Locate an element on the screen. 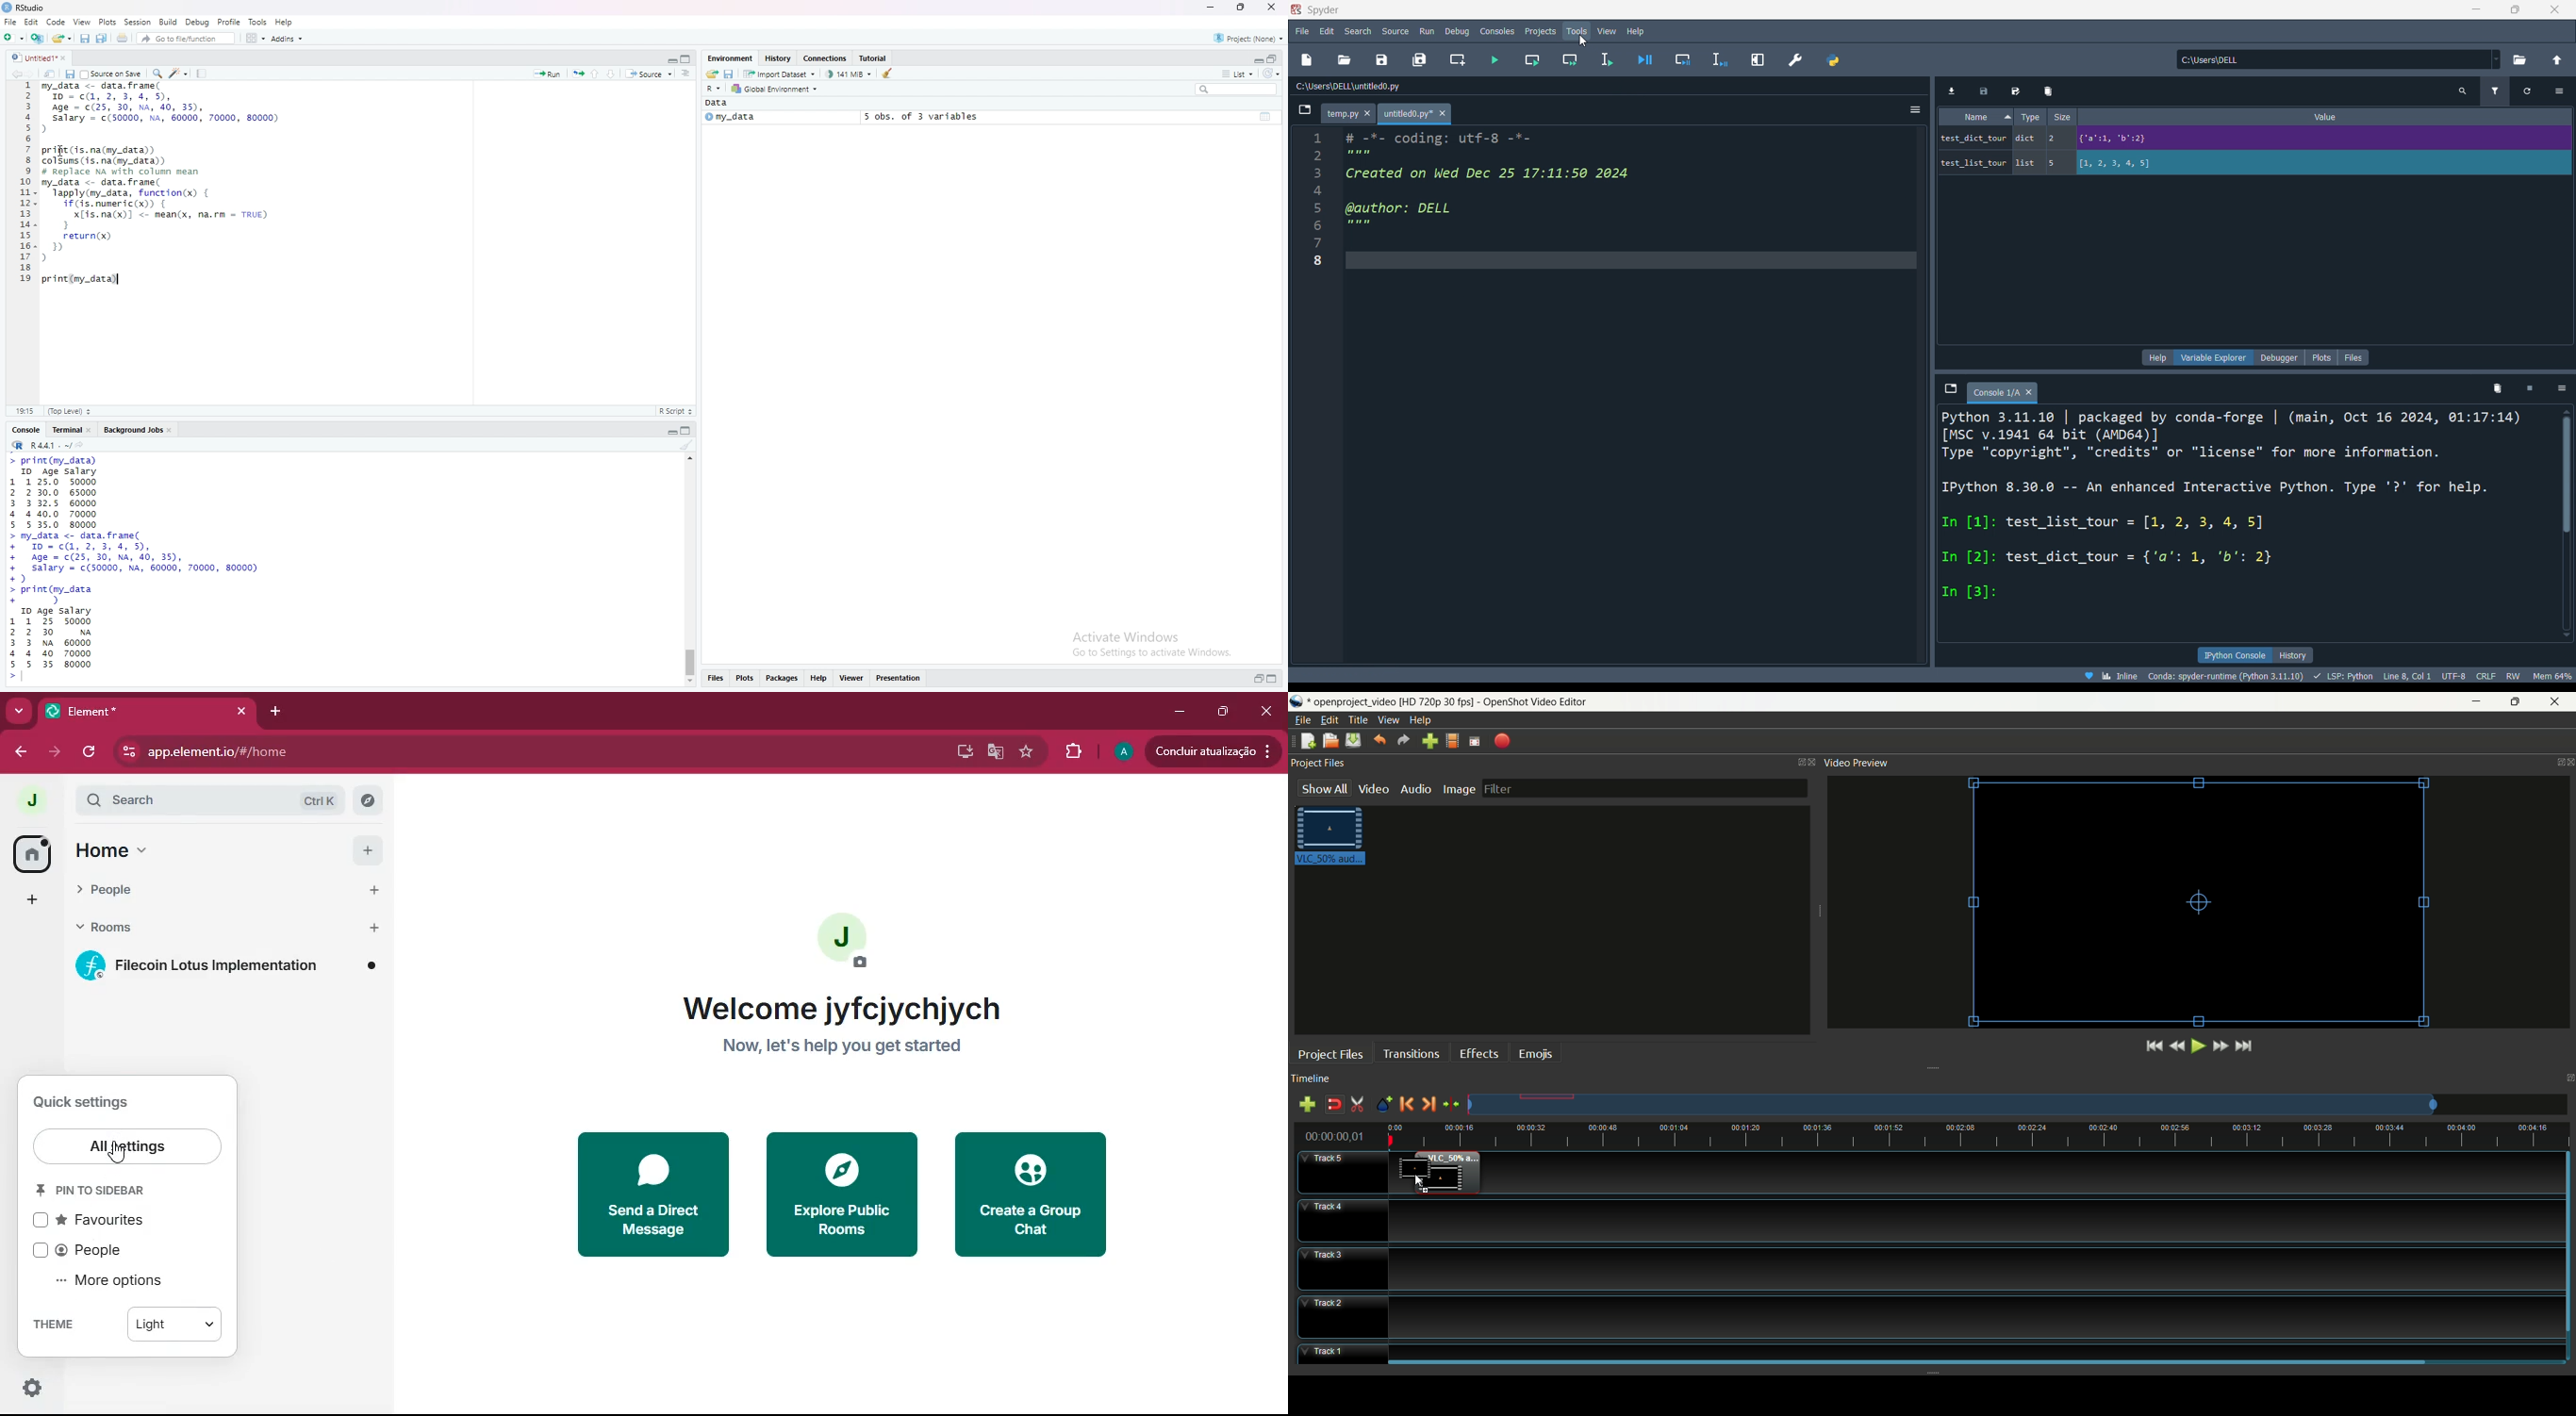 This screenshot has width=2576, height=1428. collapse is located at coordinates (1274, 59).